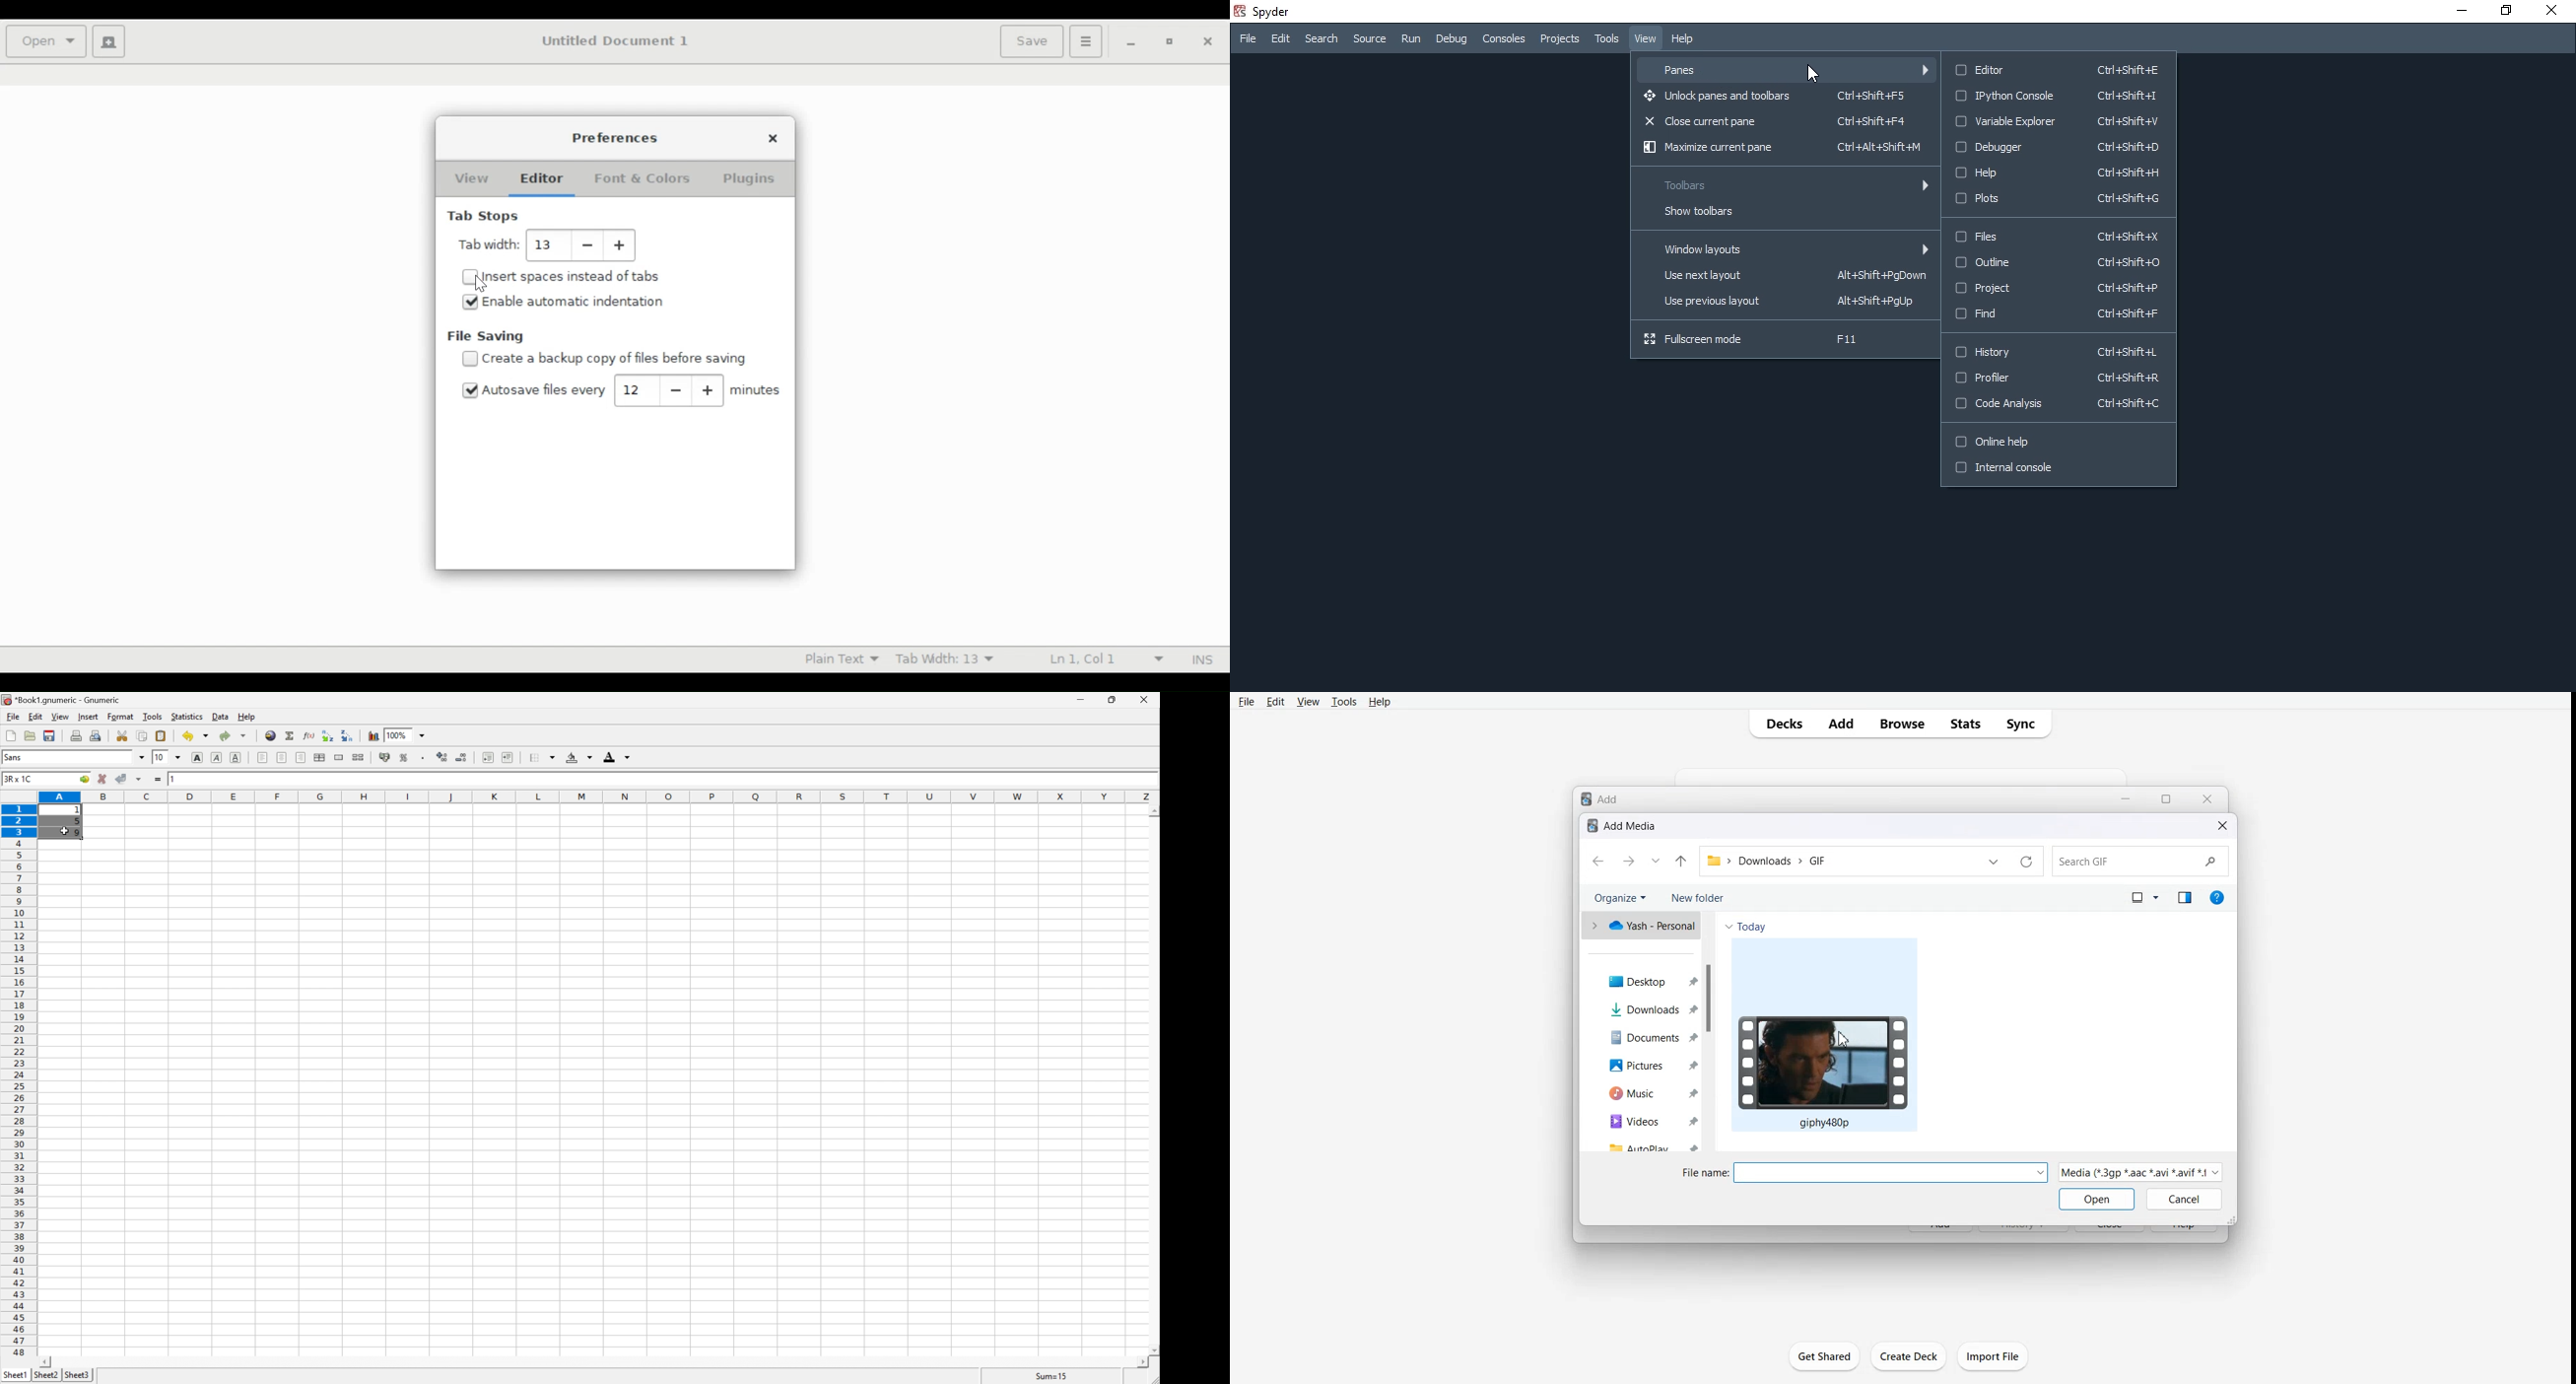  What do you see at coordinates (1558, 38) in the screenshot?
I see `Projects` at bounding box center [1558, 38].